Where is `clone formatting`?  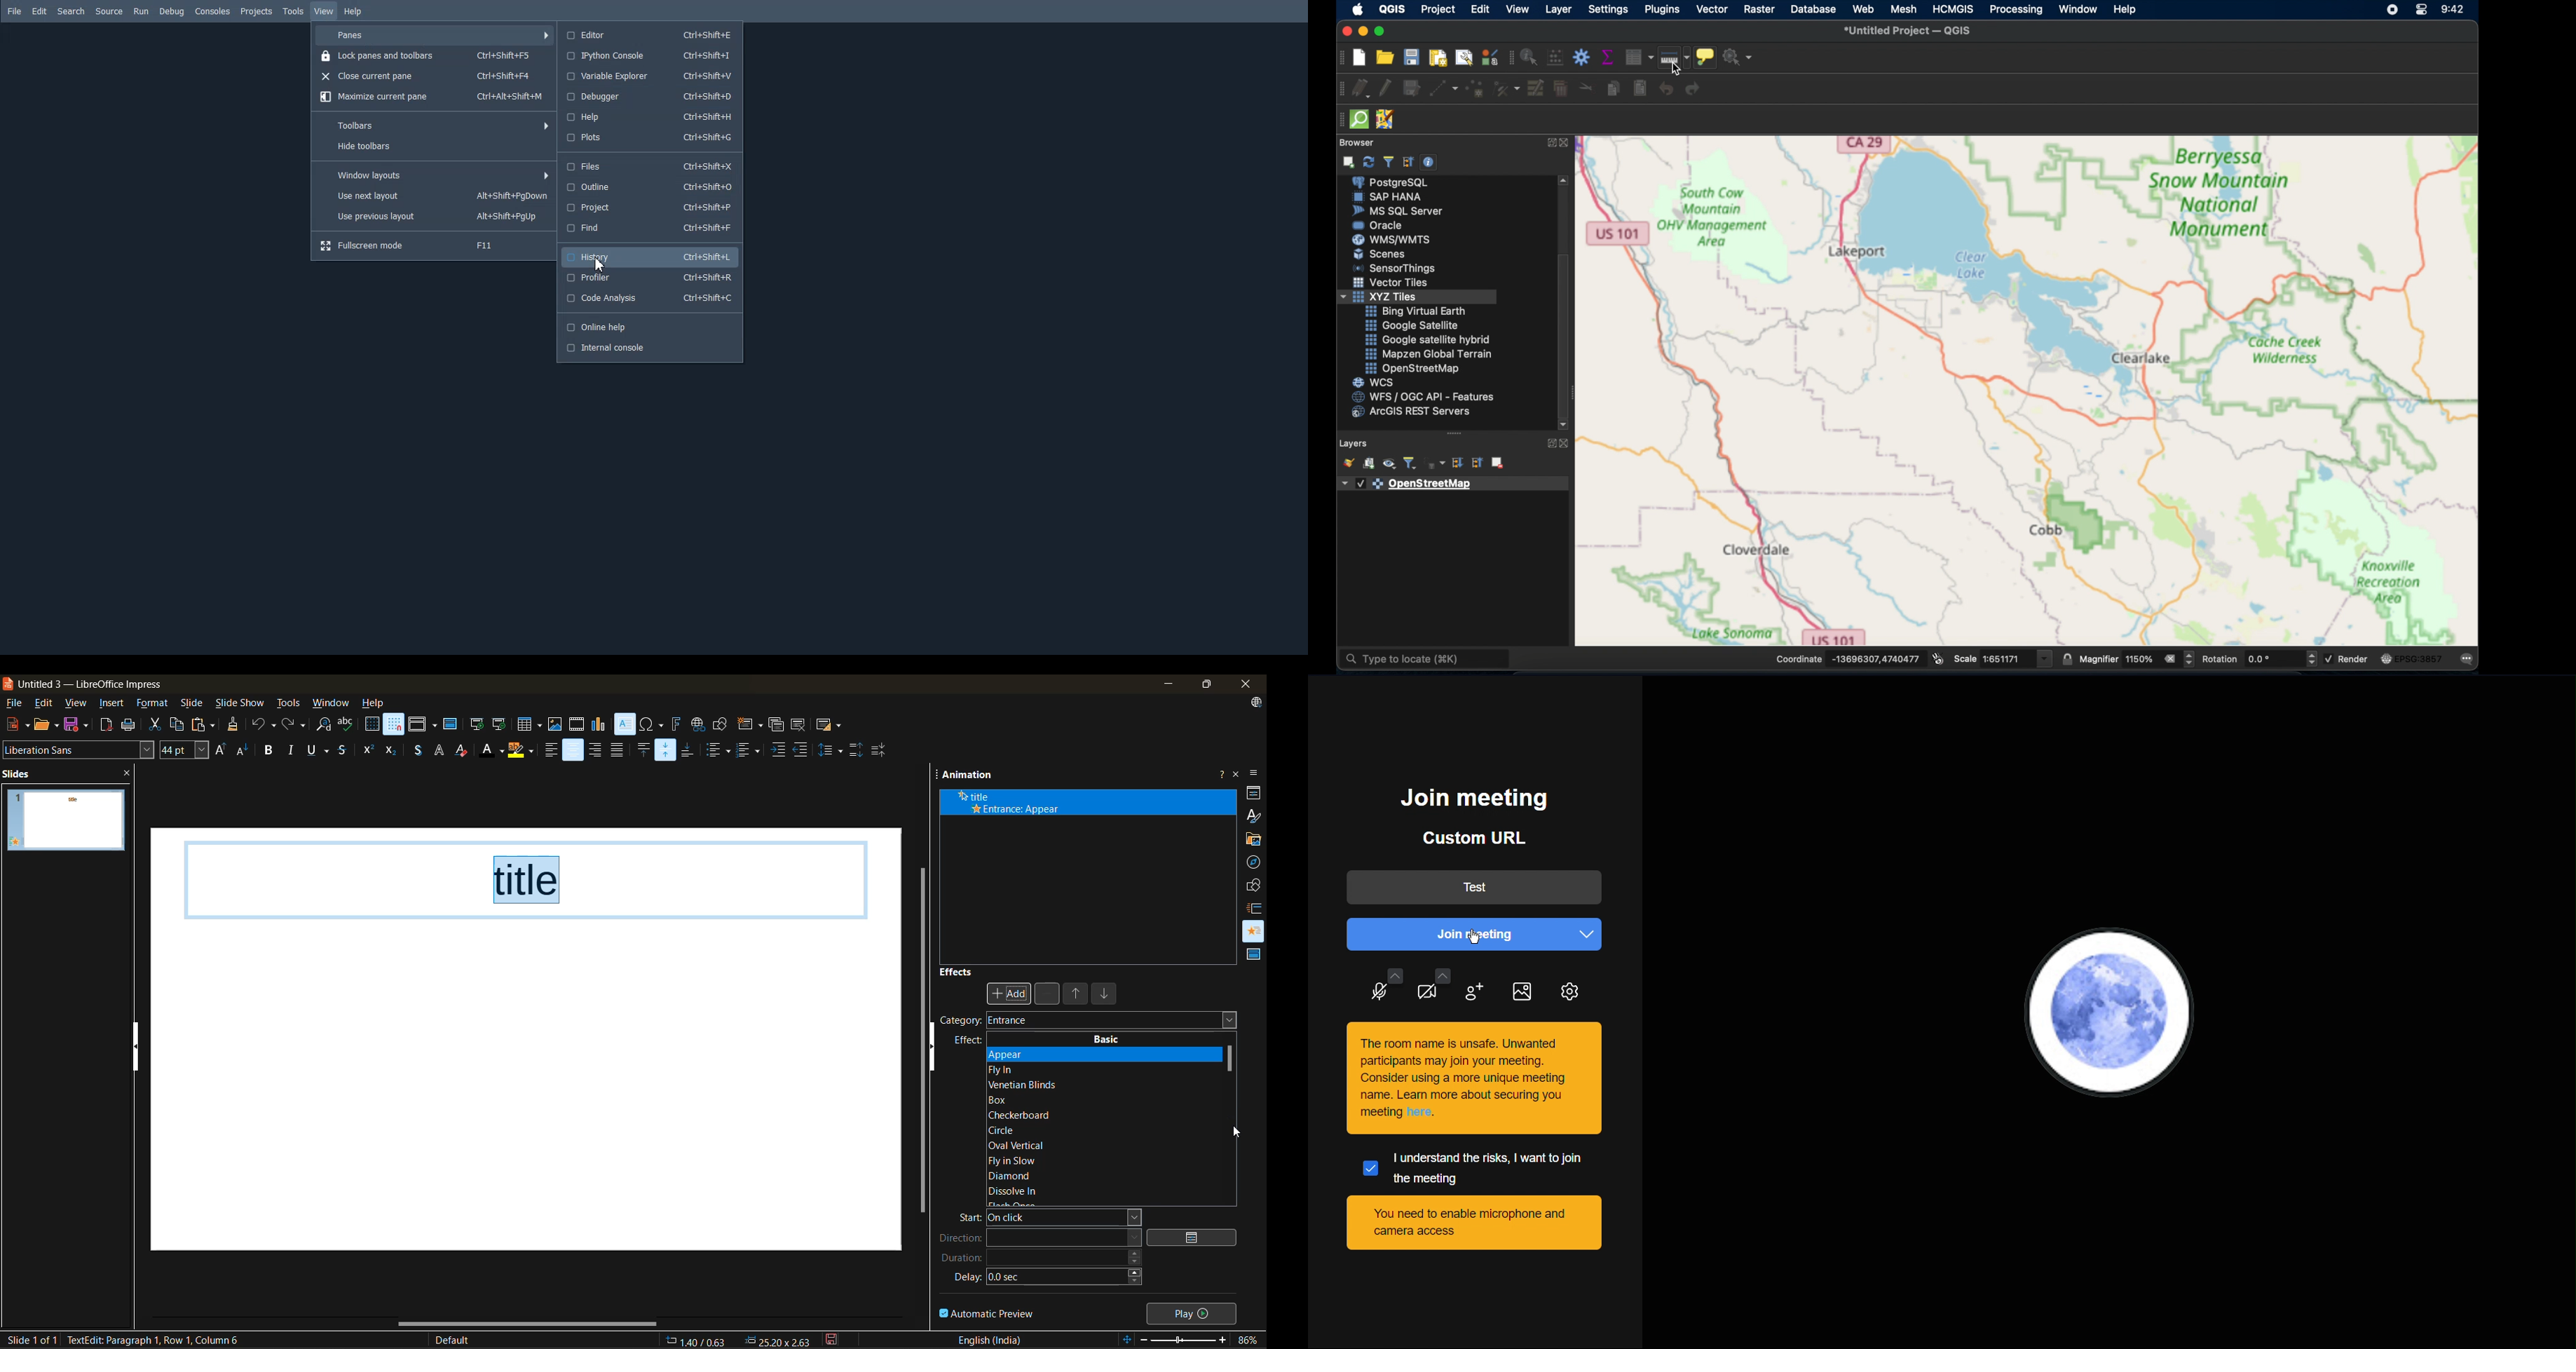 clone formatting is located at coordinates (234, 725).